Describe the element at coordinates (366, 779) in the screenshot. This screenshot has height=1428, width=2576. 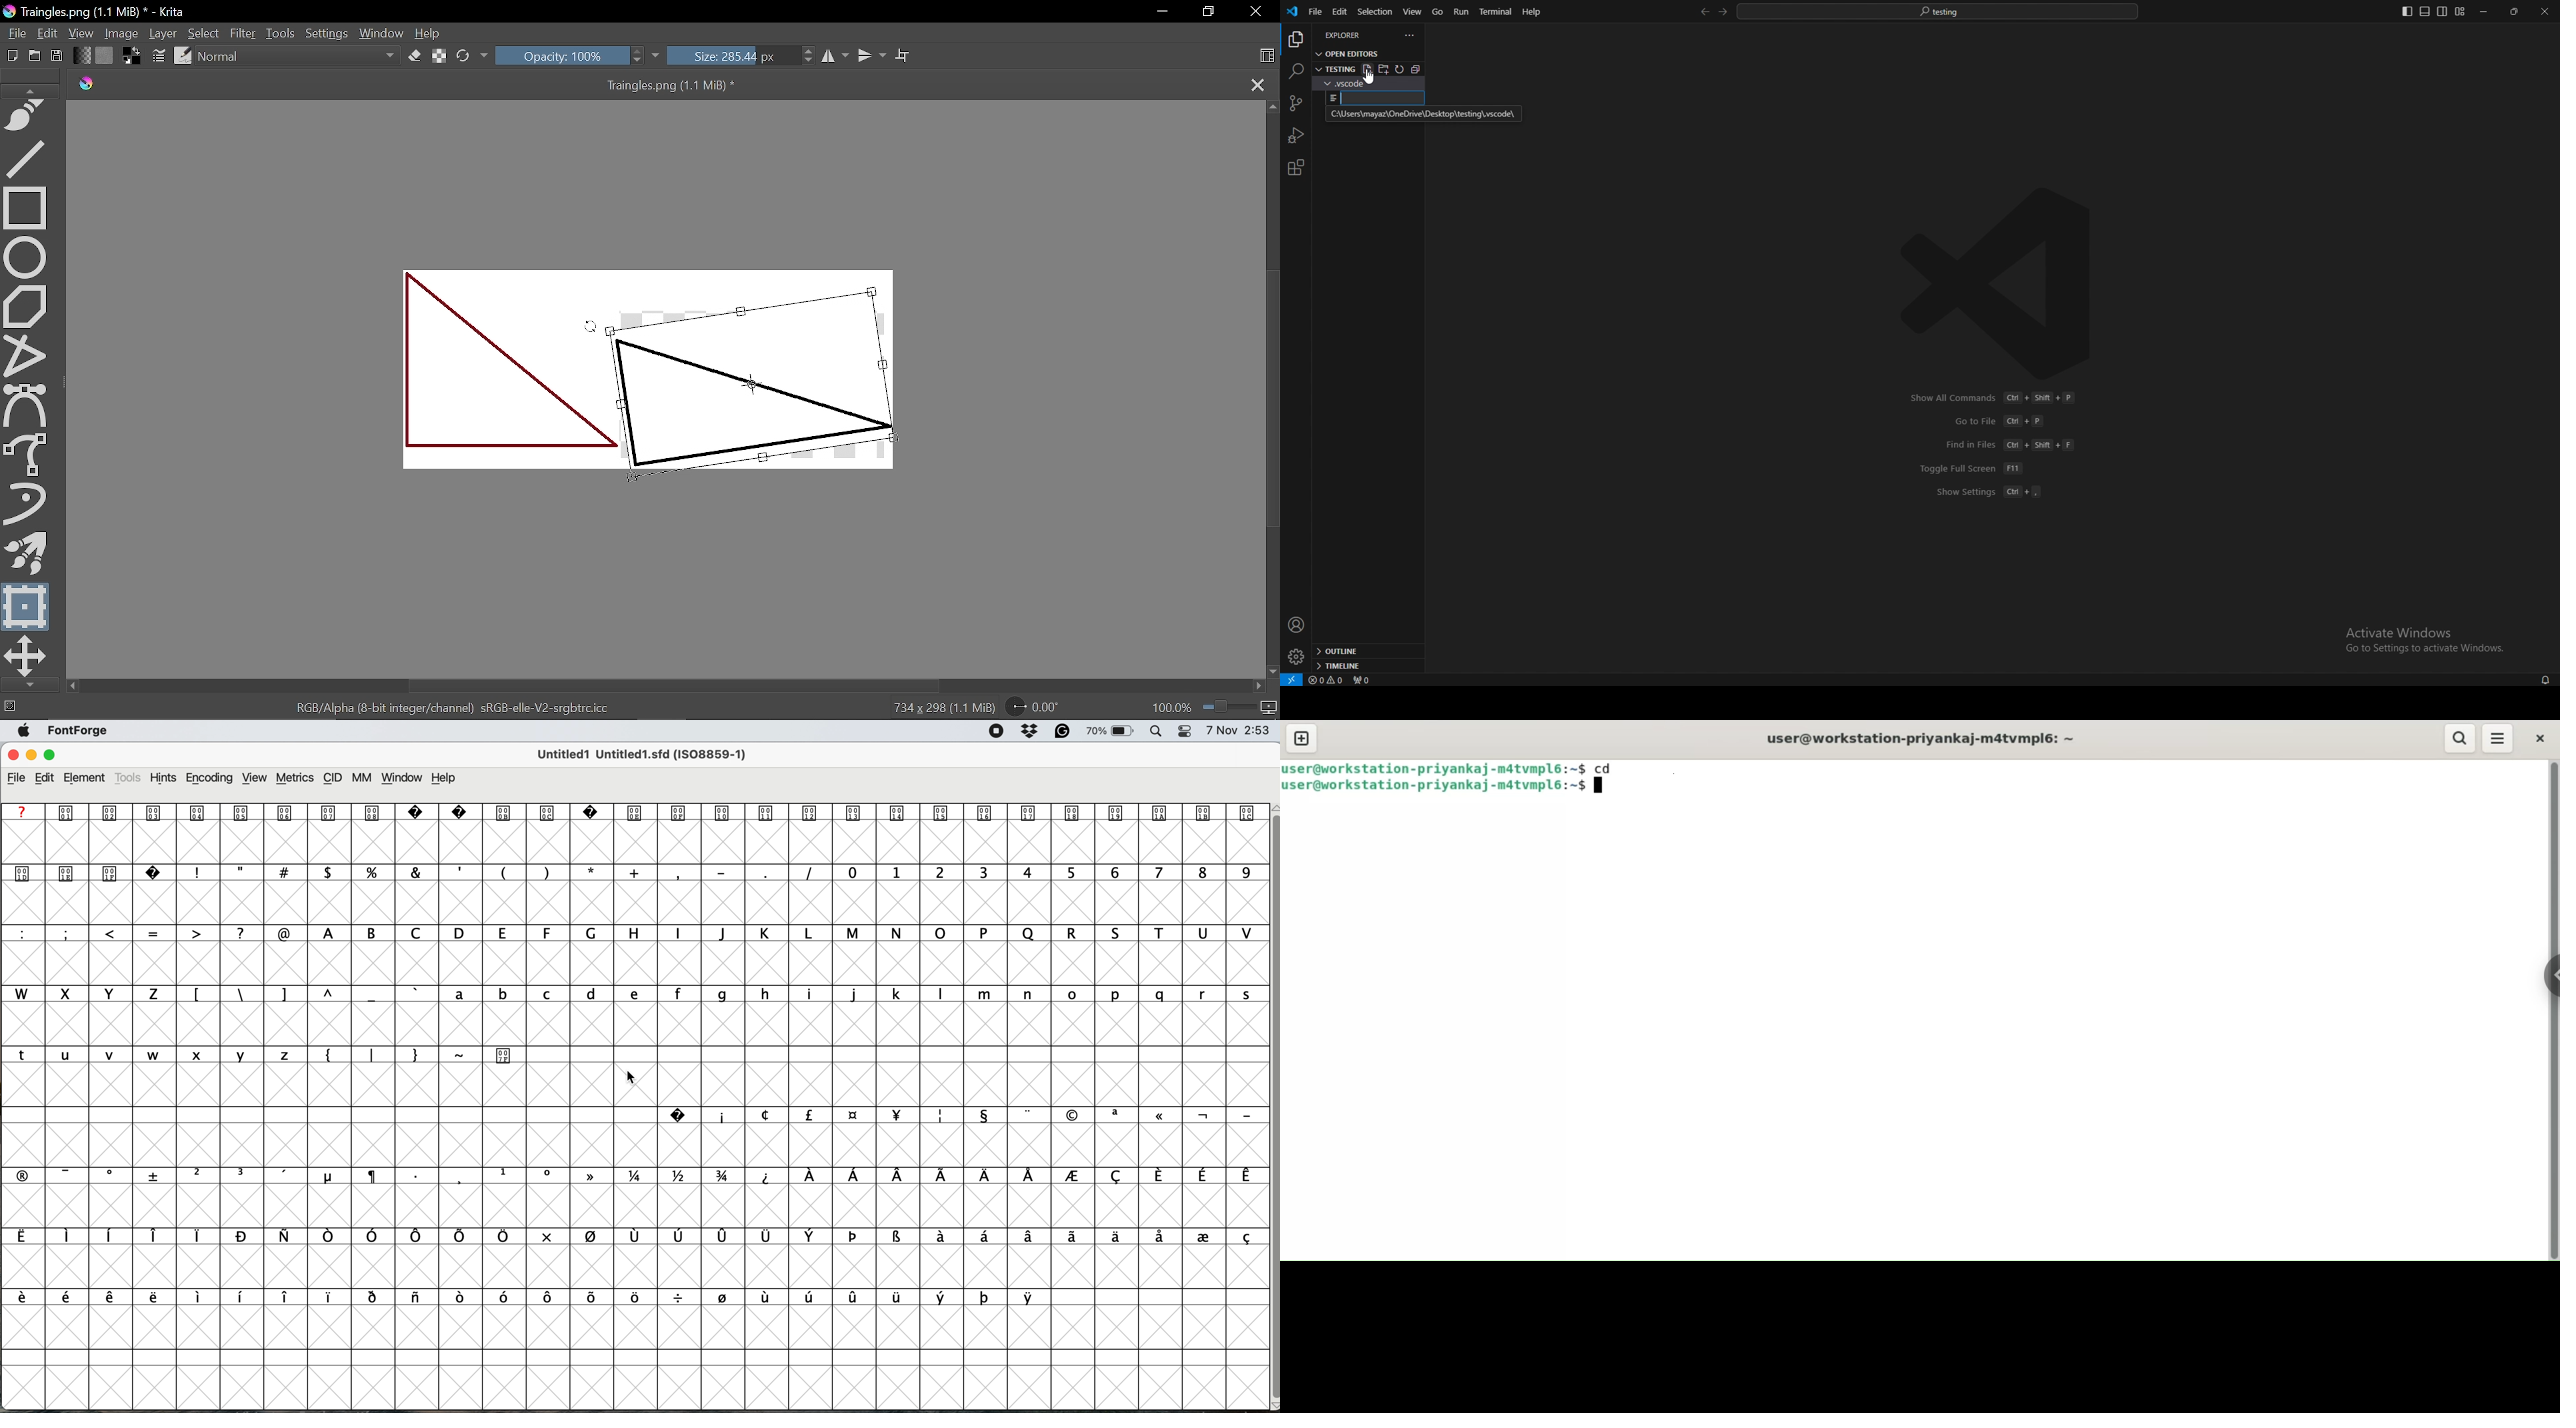
I see `mm` at that location.